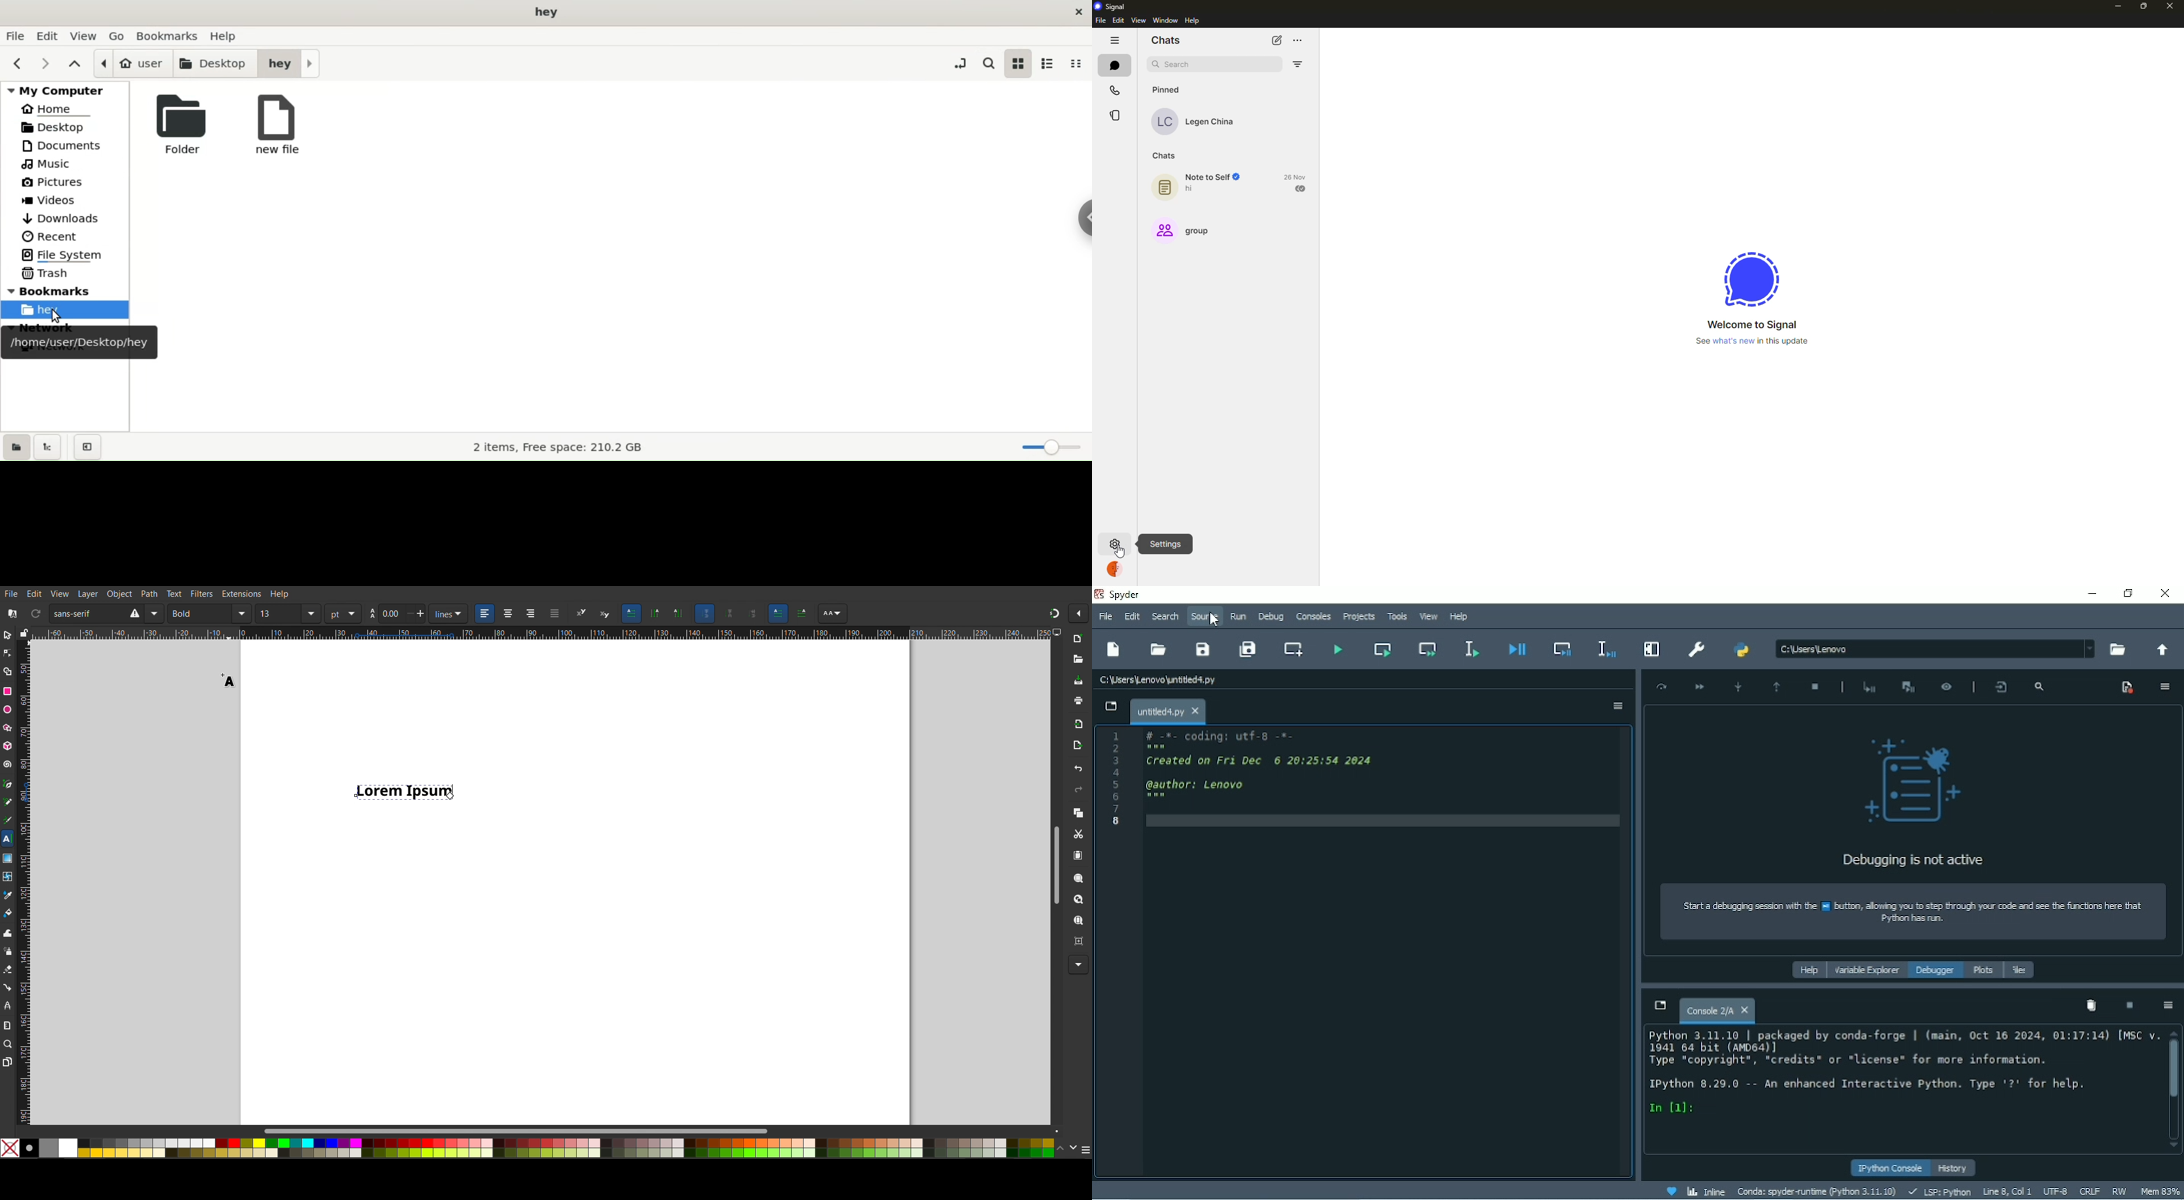 This screenshot has width=2184, height=1204. Describe the element at coordinates (2129, 594) in the screenshot. I see `Restore down` at that location.